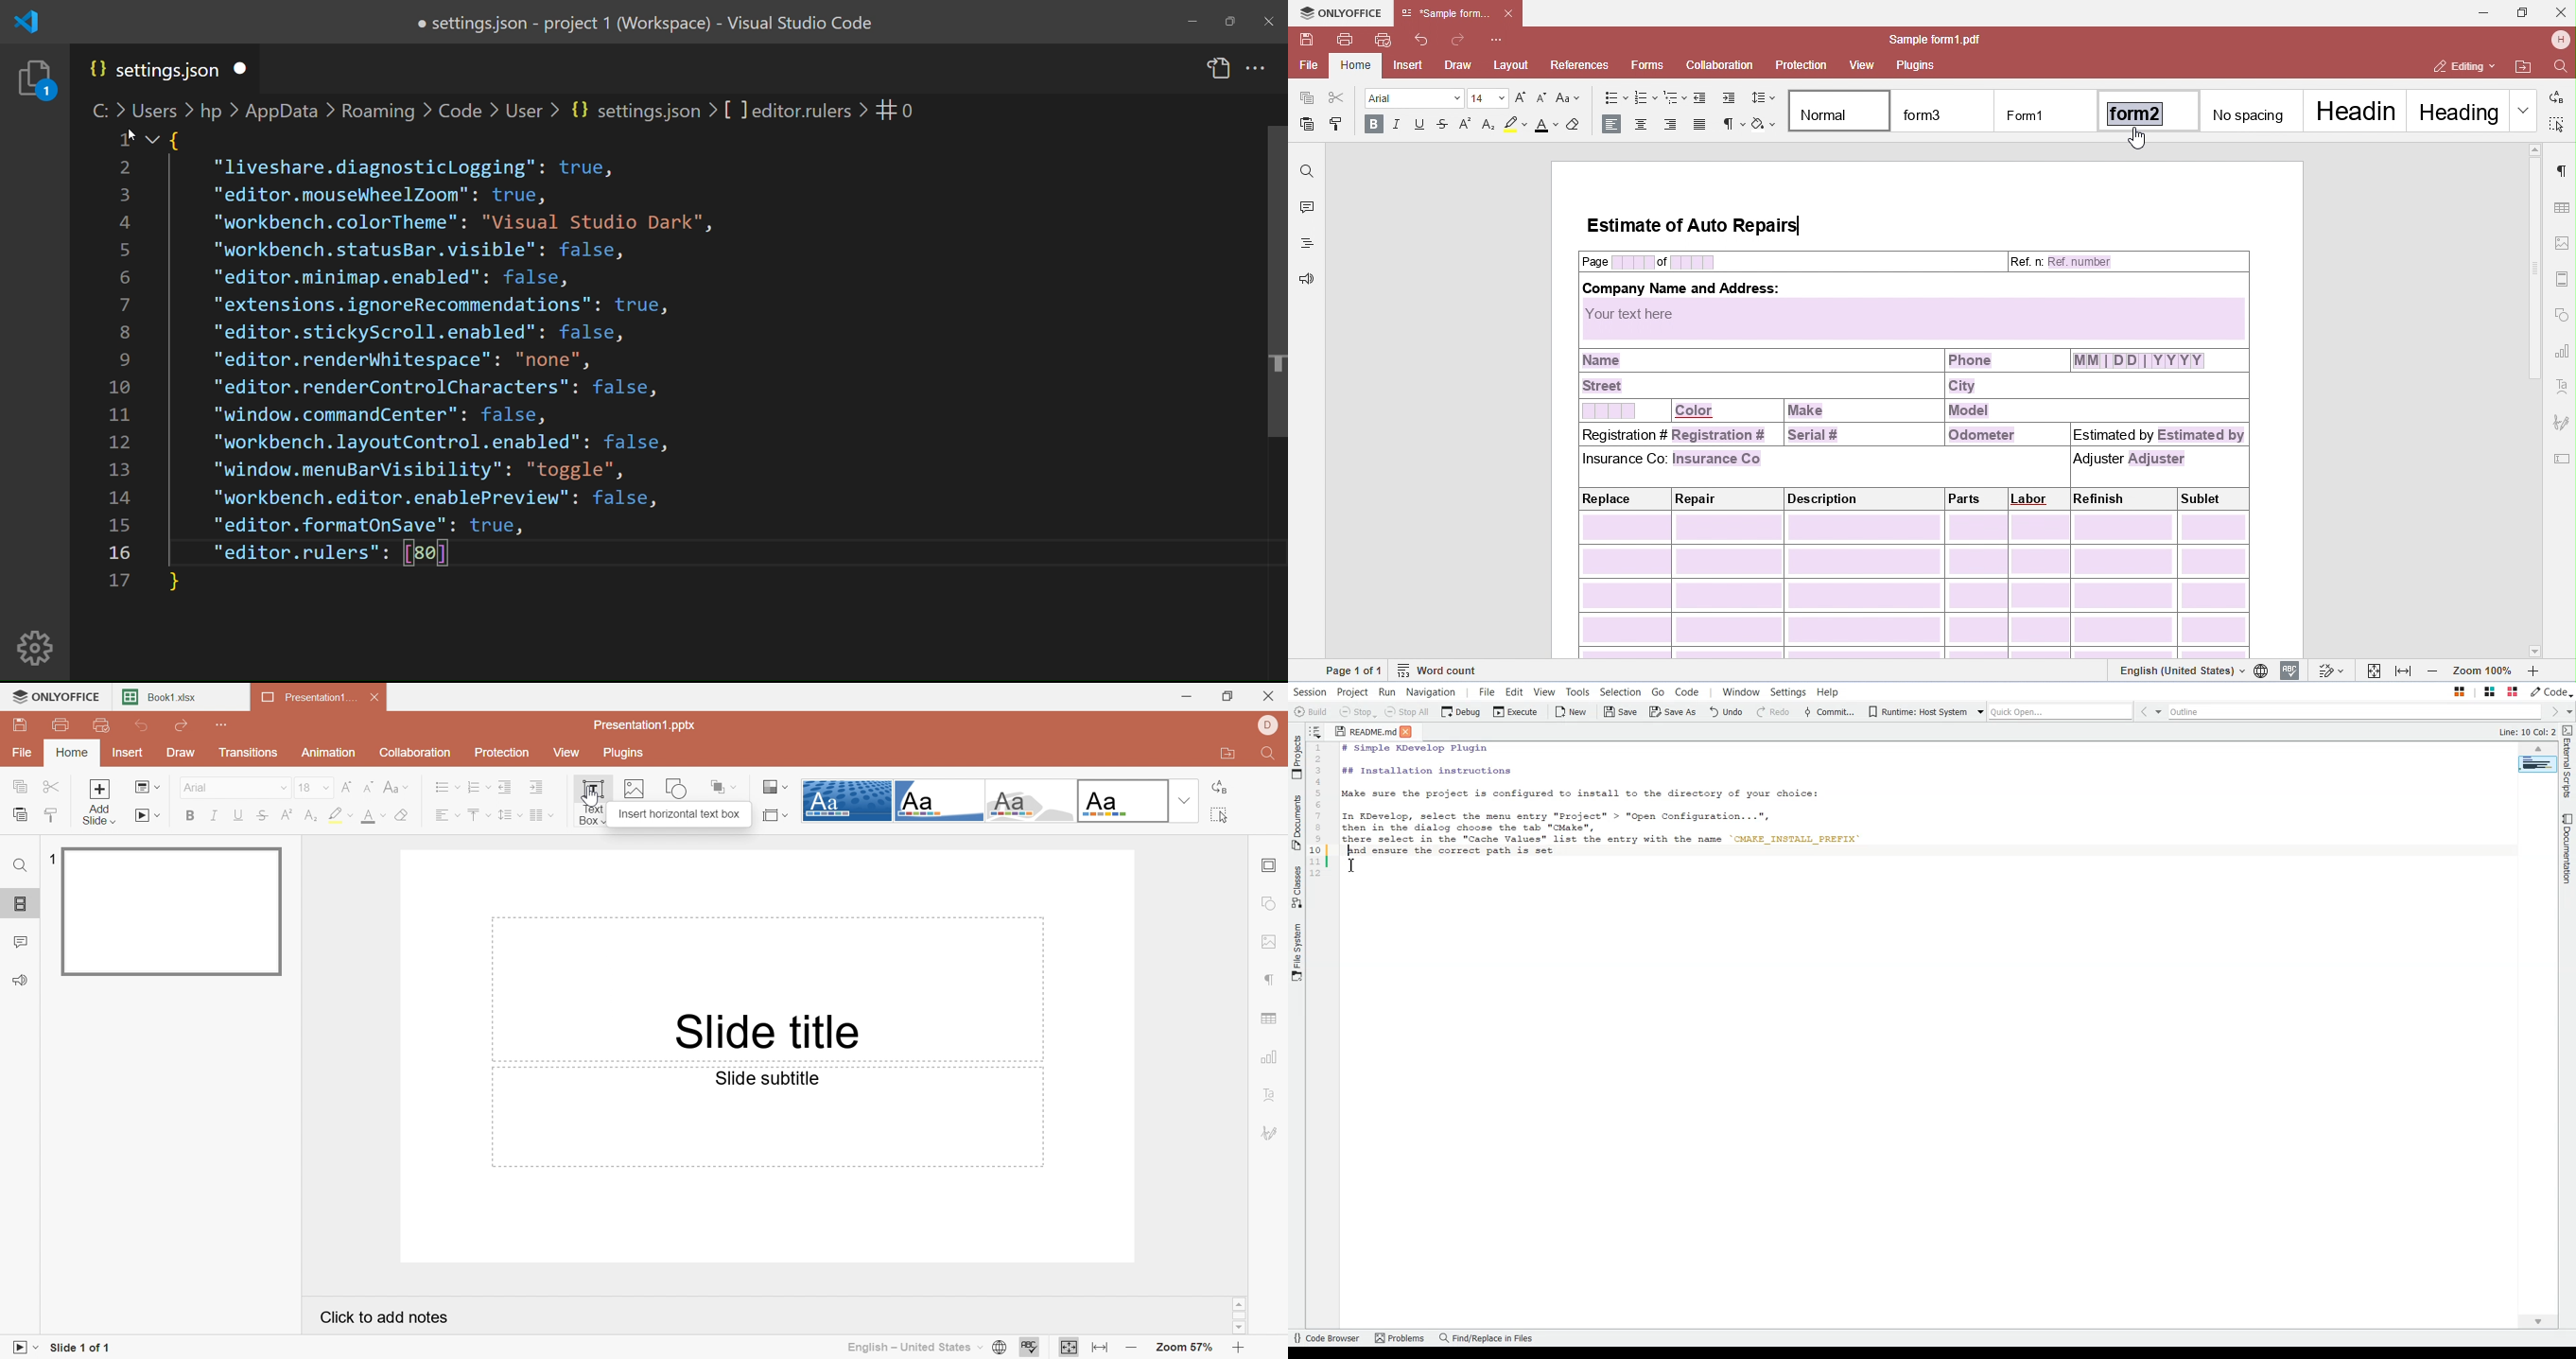  I want to click on Vertical align, so click(478, 812).